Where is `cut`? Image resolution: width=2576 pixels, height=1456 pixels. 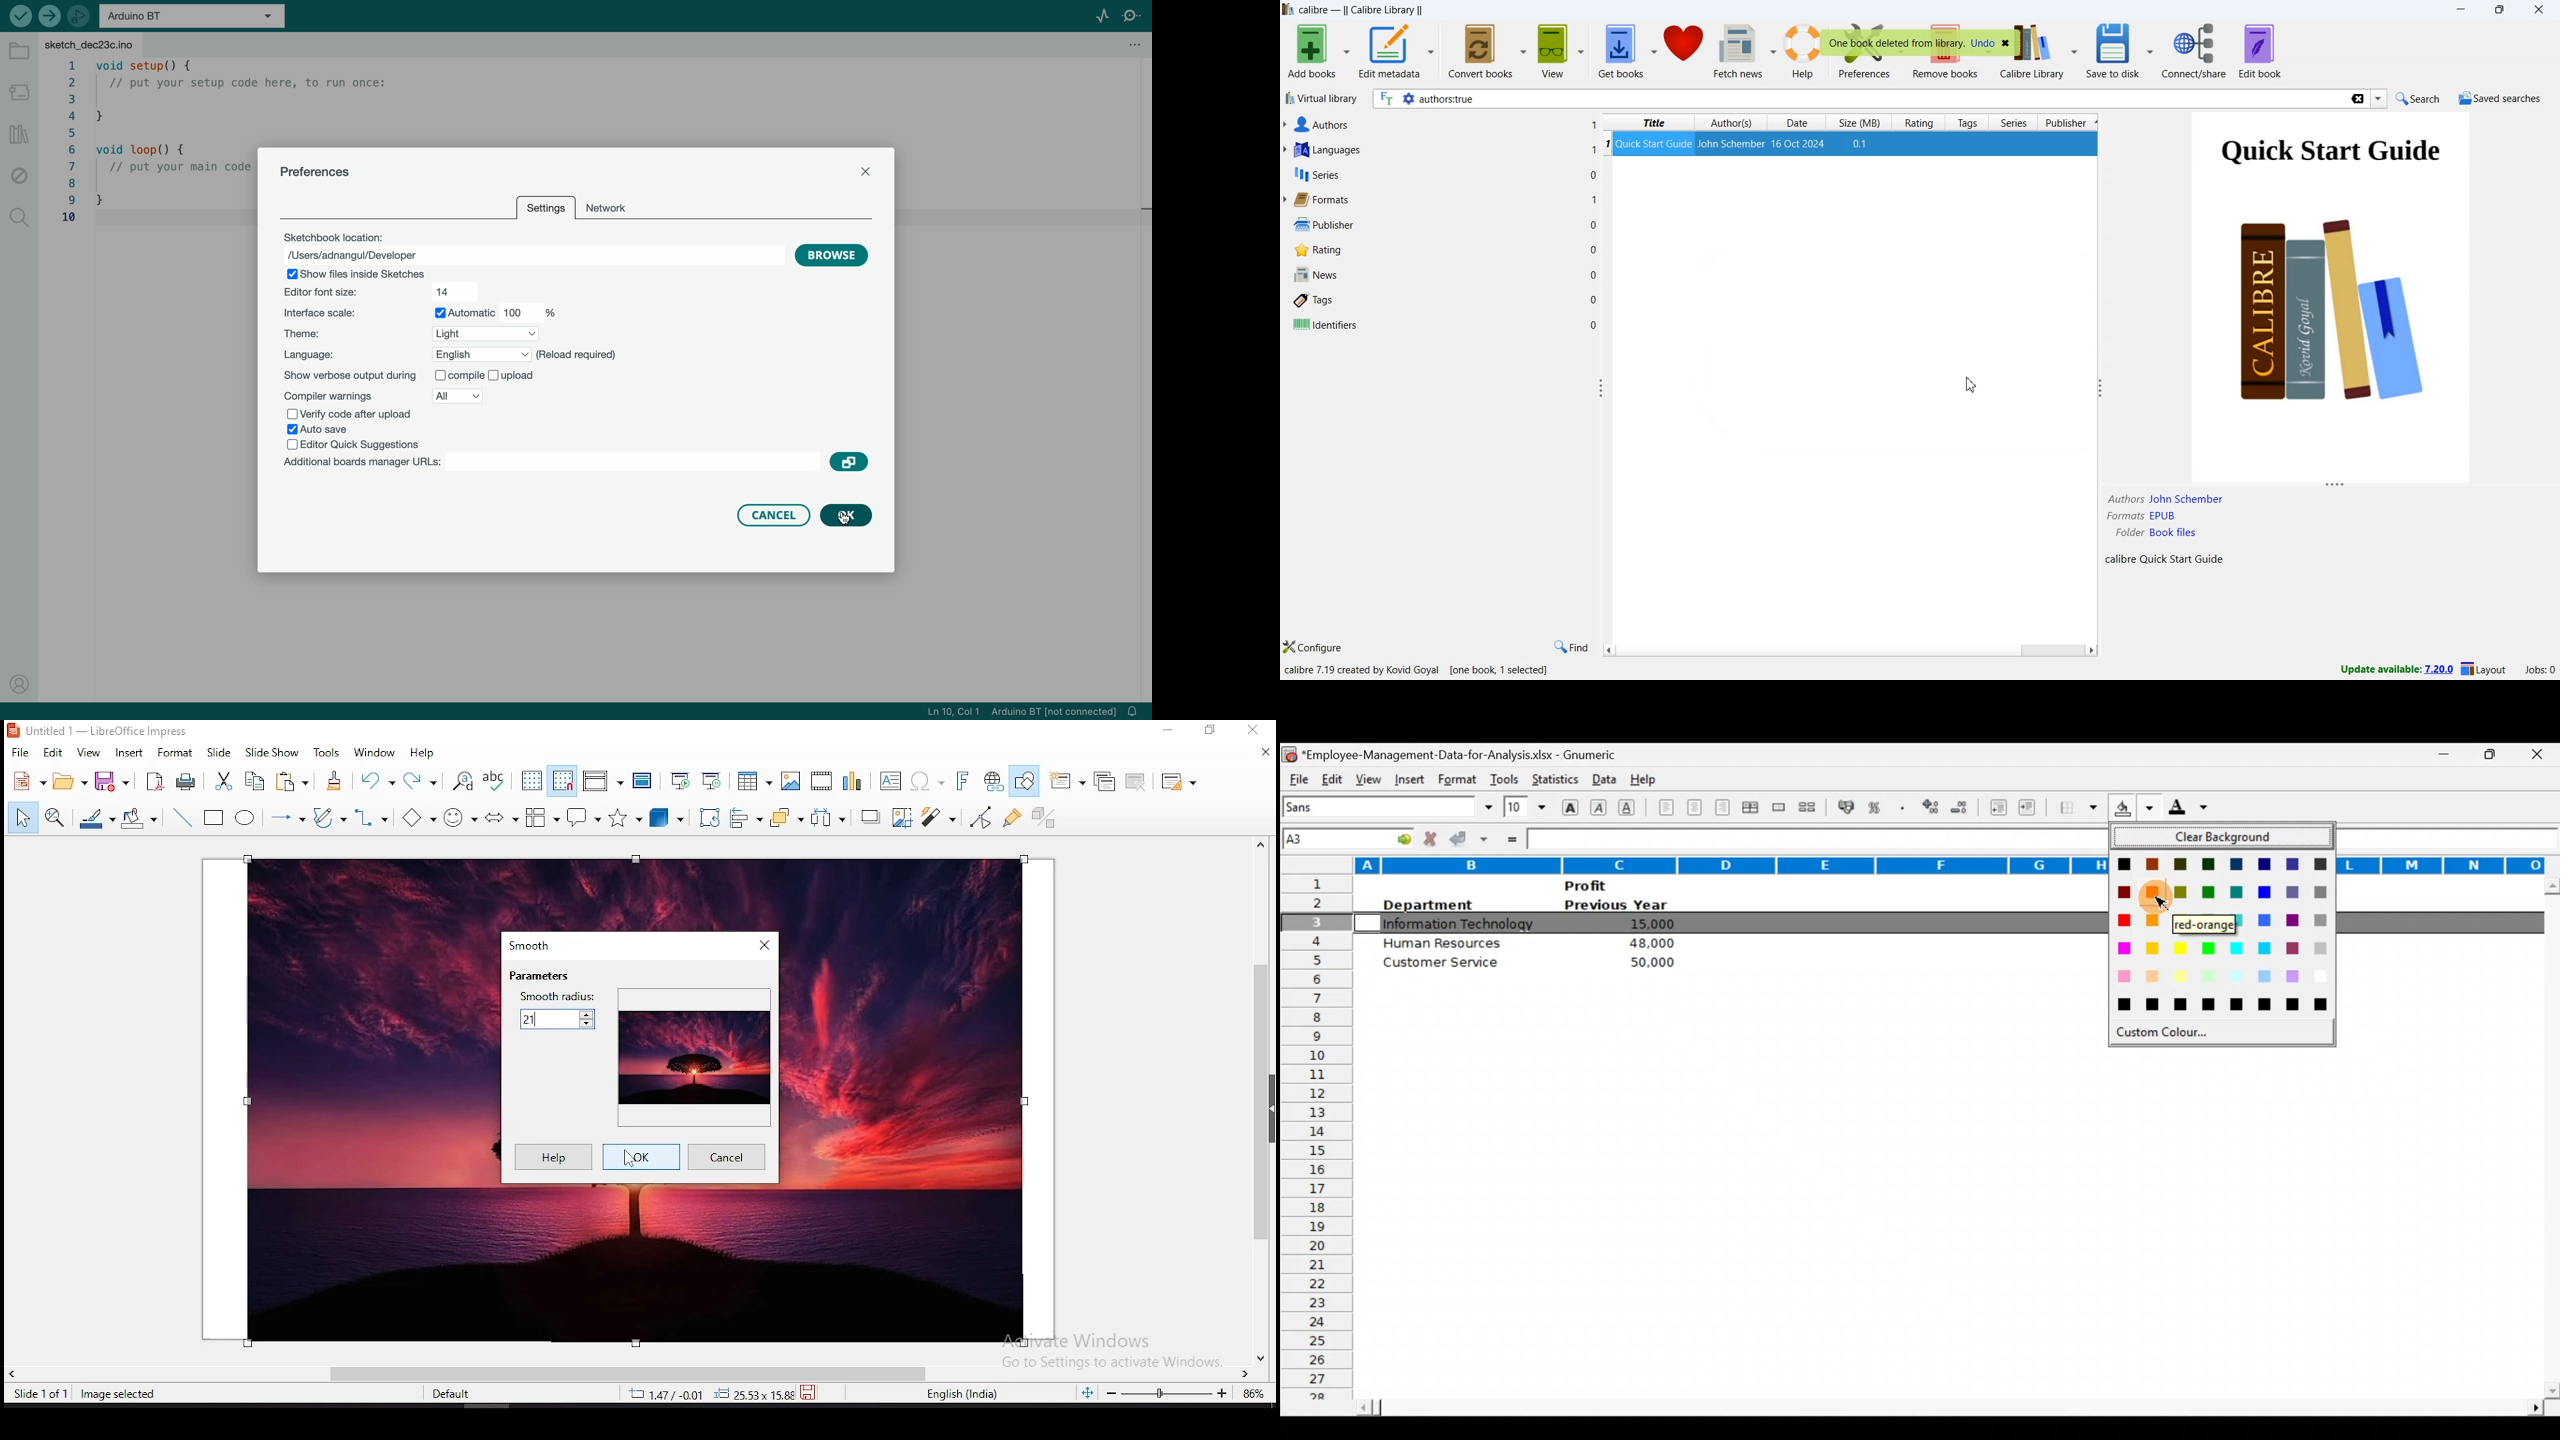 cut is located at coordinates (224, 781).